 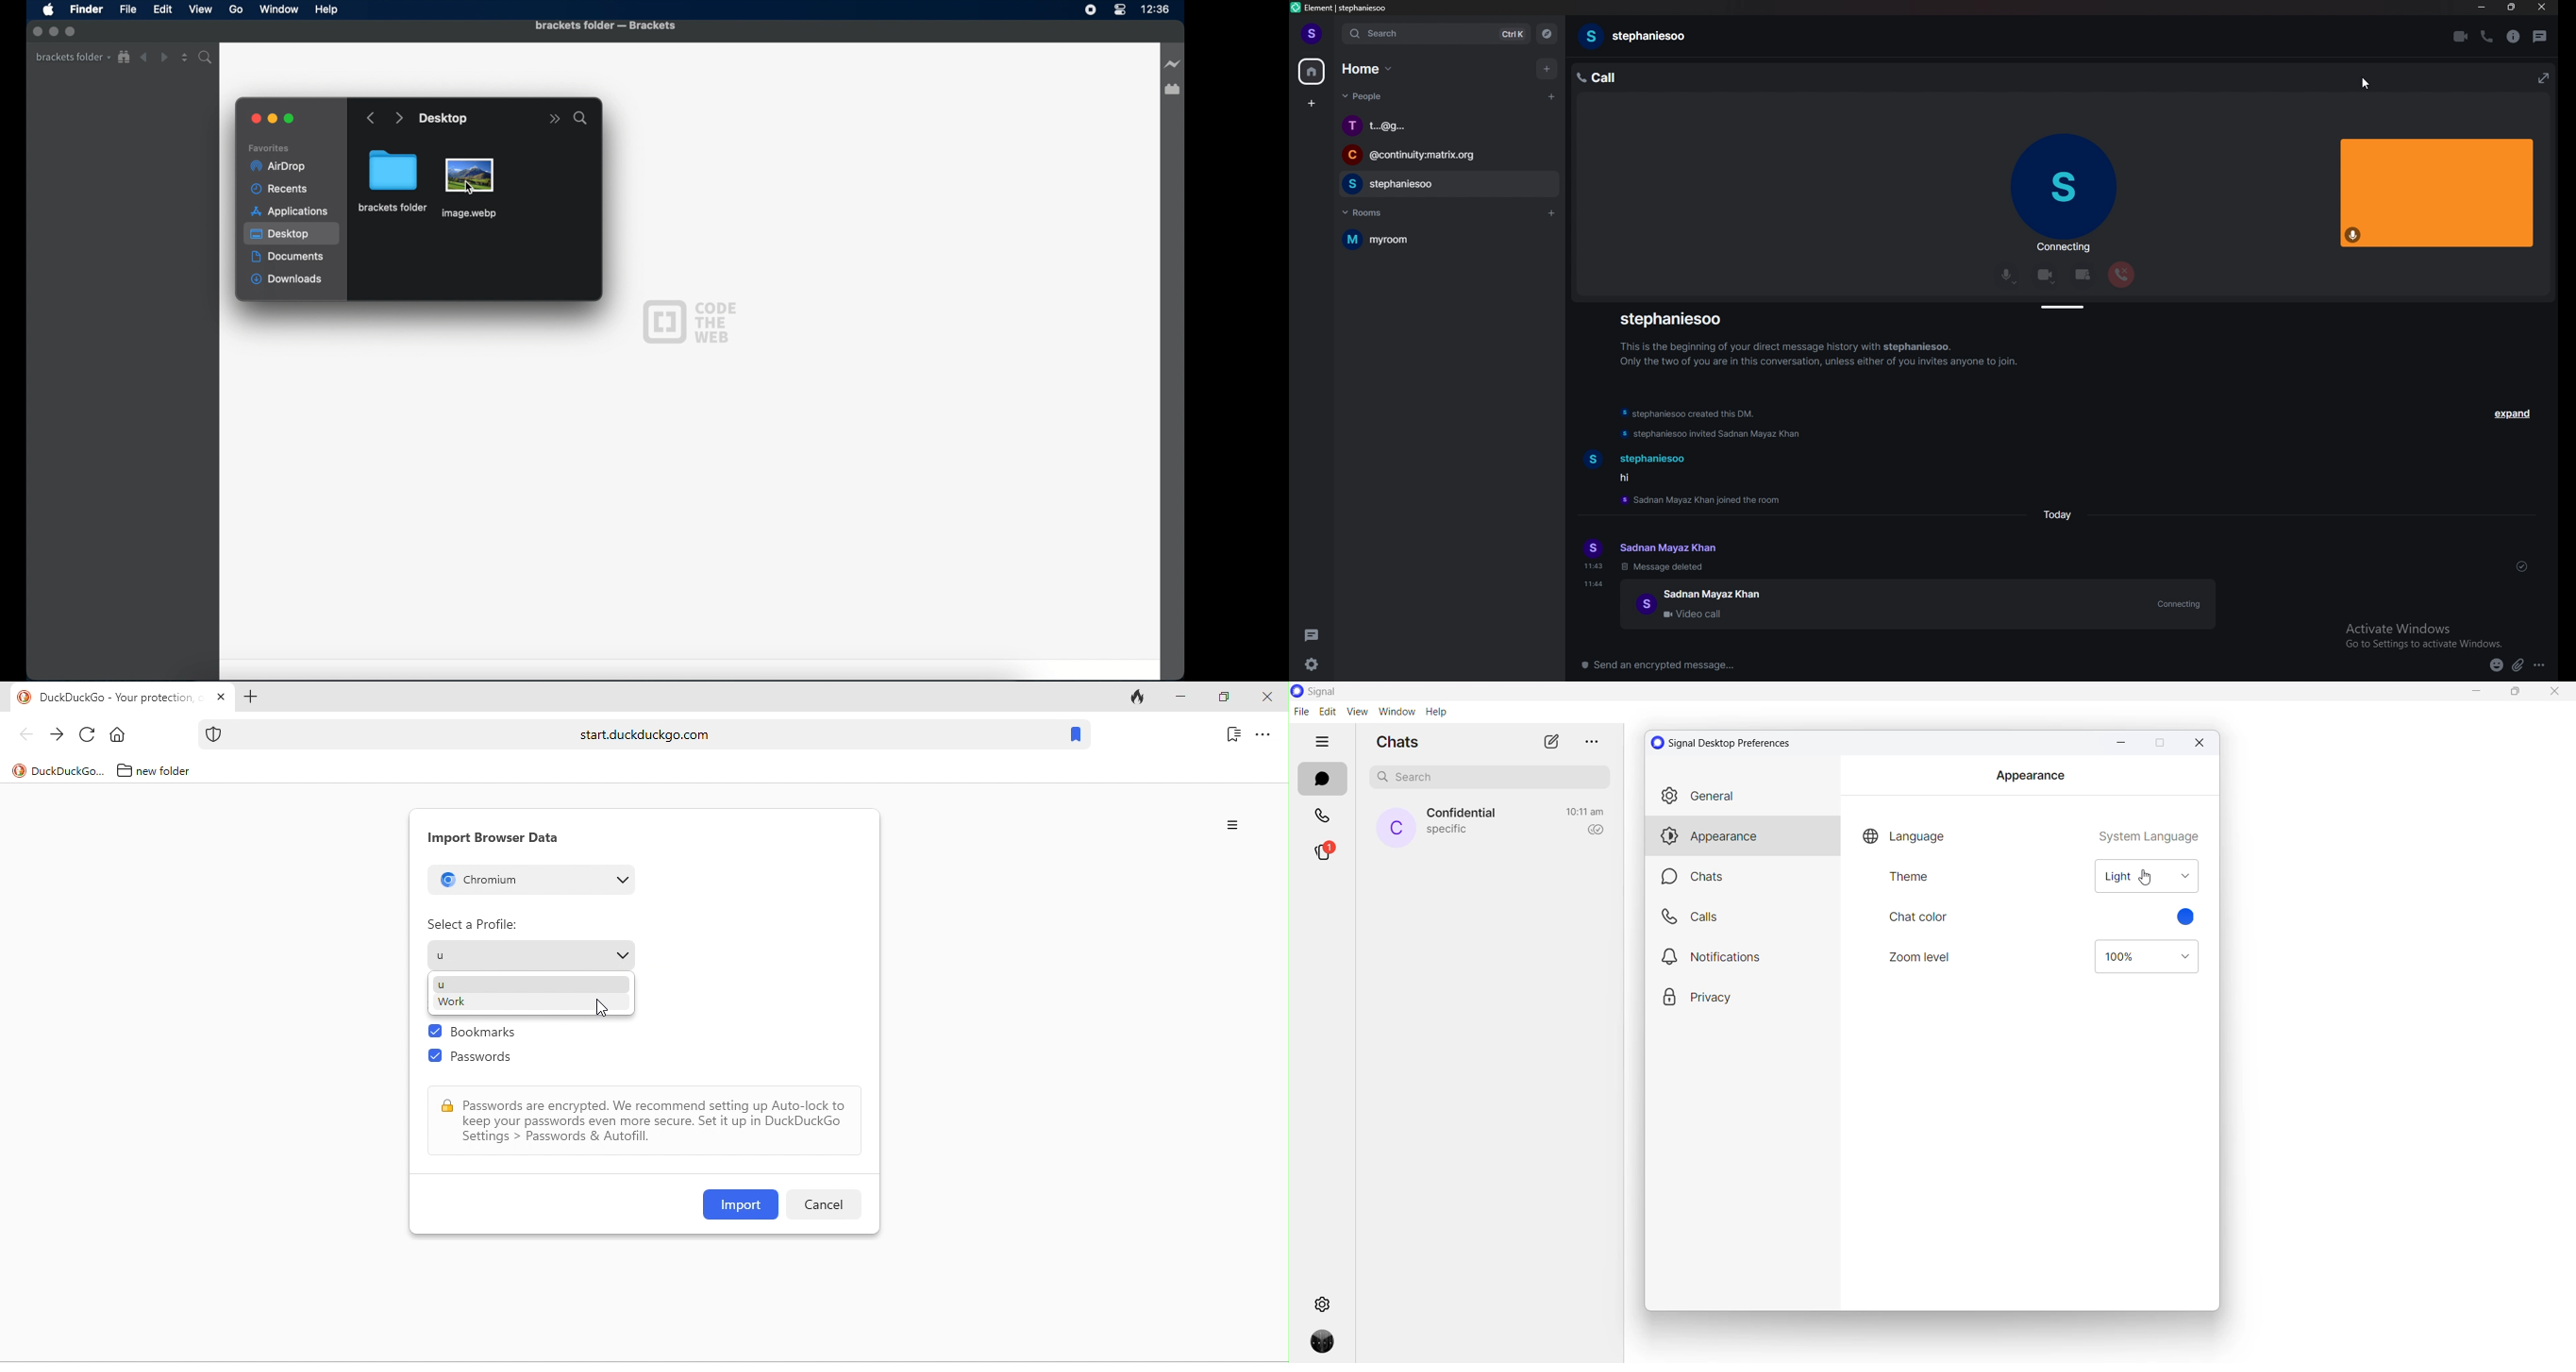 What do you see at coordinates (1311, 665) in the screenshot?
I see `settings` at bounding box center [1311, 665].